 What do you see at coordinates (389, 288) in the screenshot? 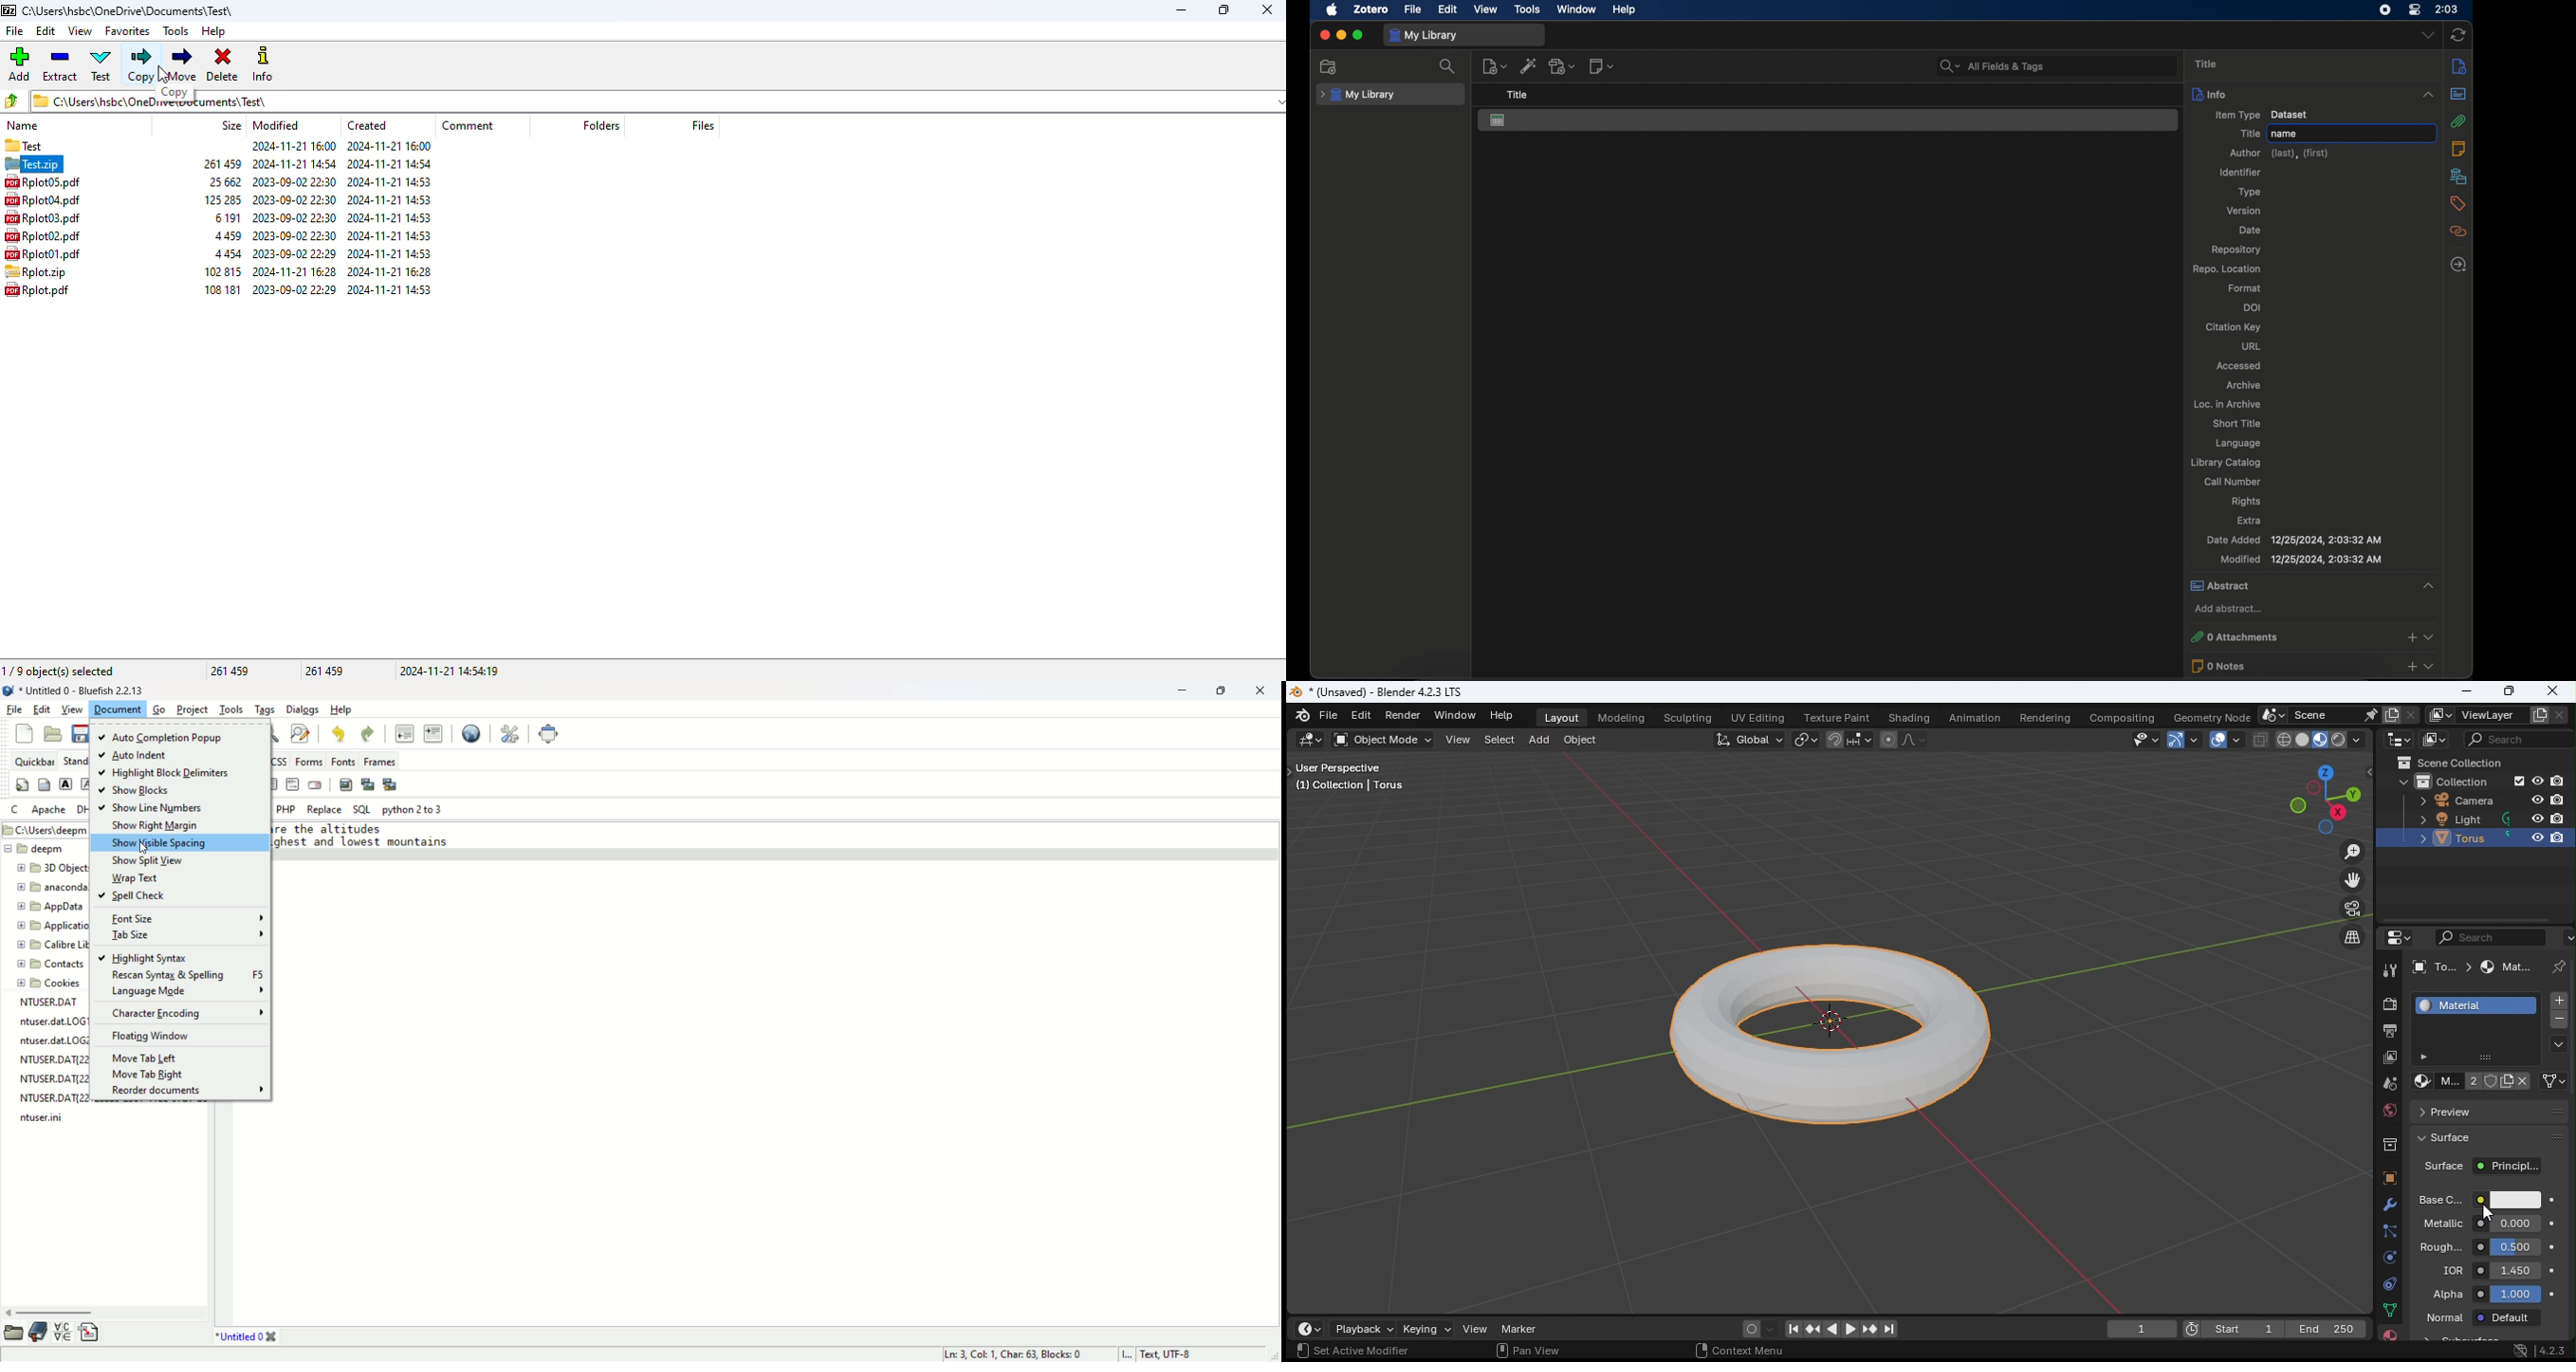
I see `created date & time` at bounding box center [389, 288].